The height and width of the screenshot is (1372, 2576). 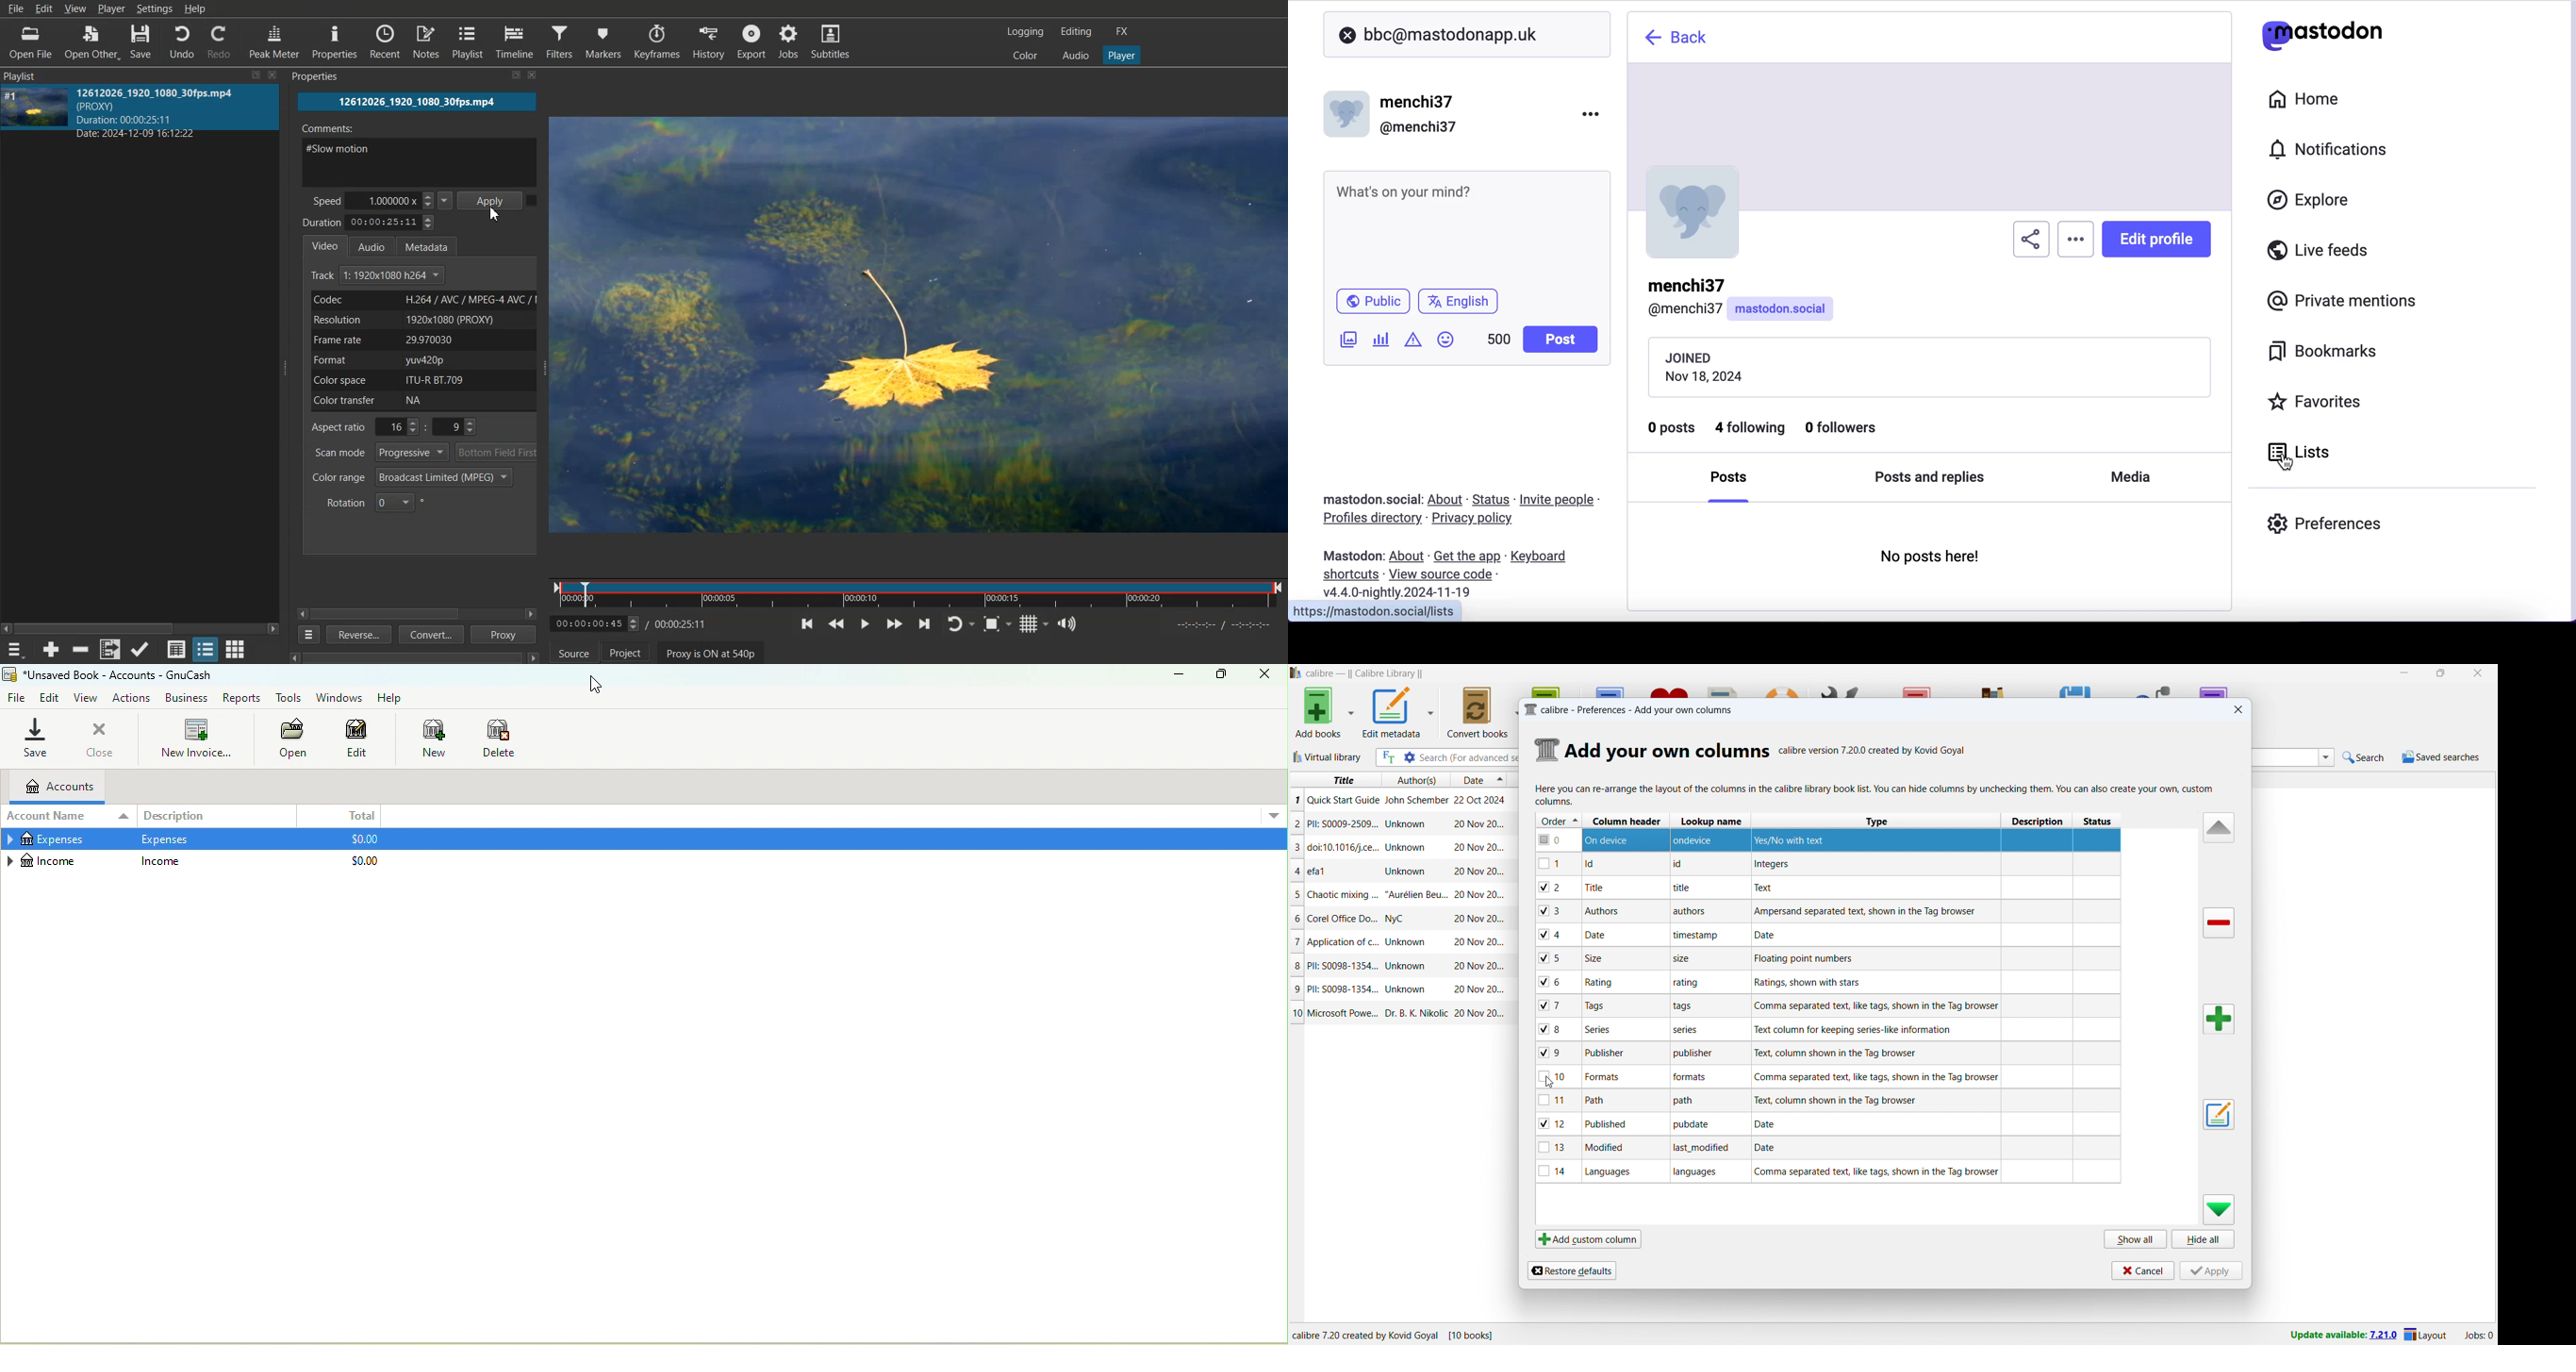 What do you see at coordinates (376, 502) in the screenshot?
I see `Rotation` at bounding box center [376, 502].